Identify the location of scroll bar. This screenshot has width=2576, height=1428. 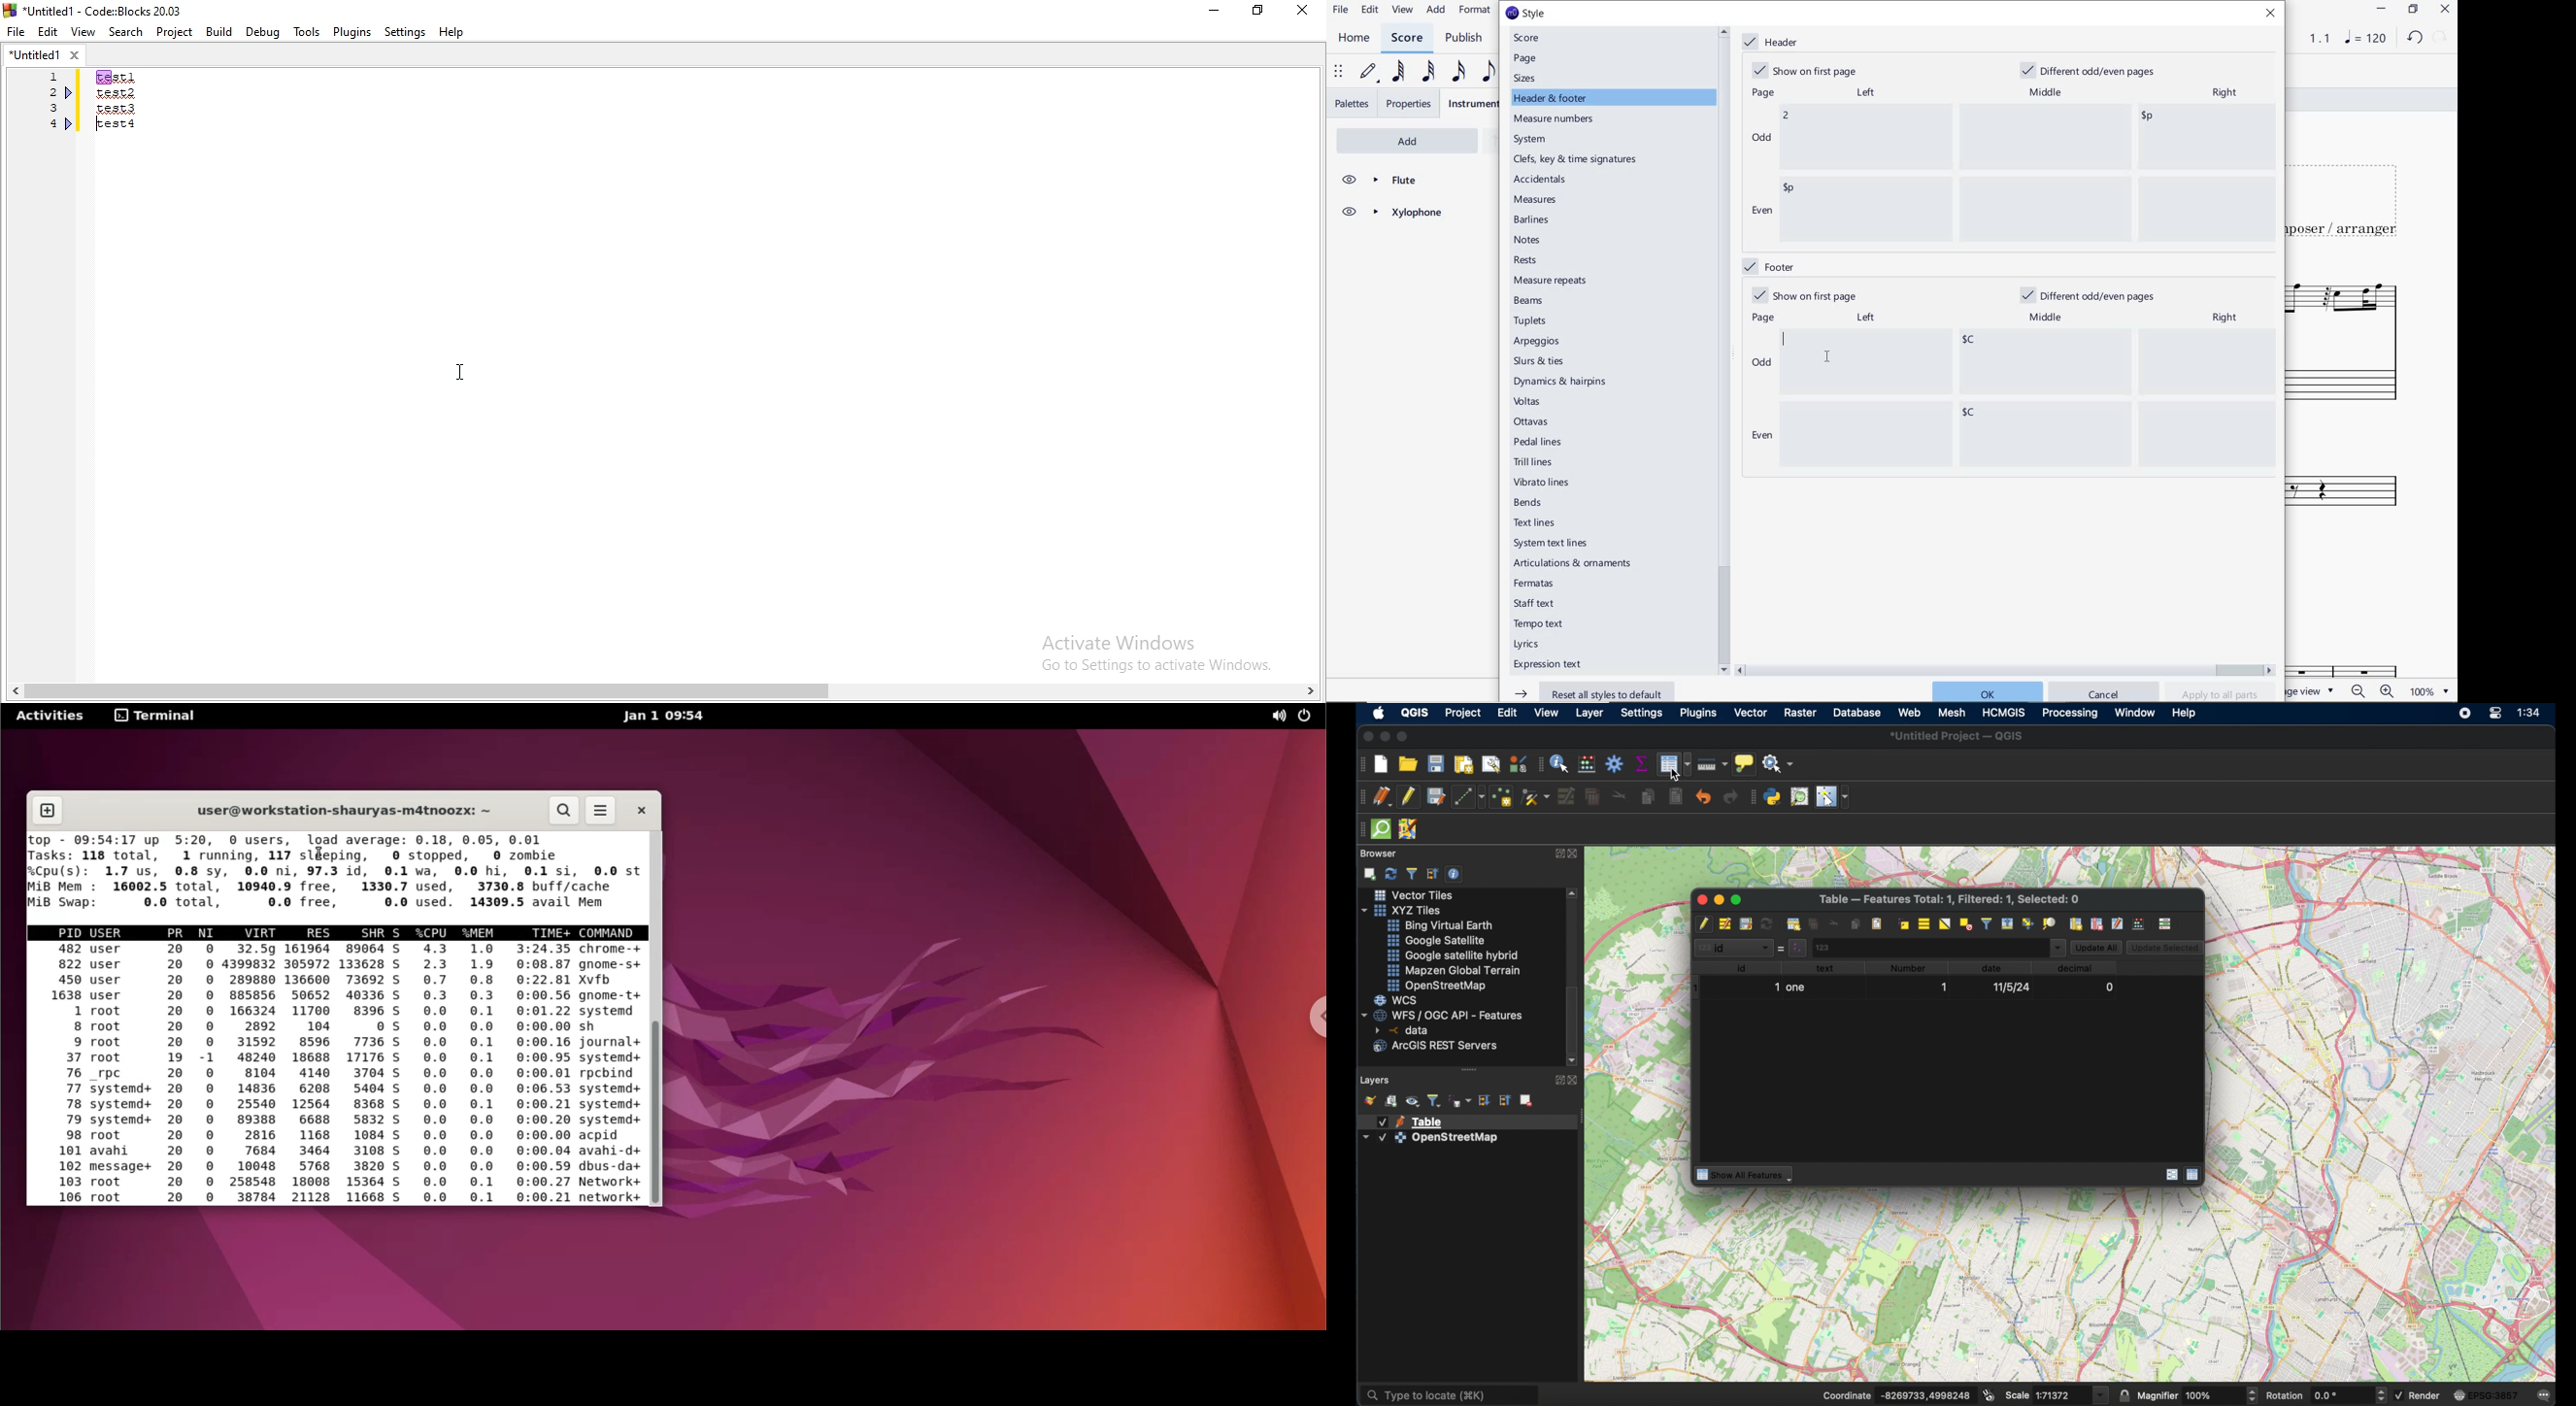
(663, 692).